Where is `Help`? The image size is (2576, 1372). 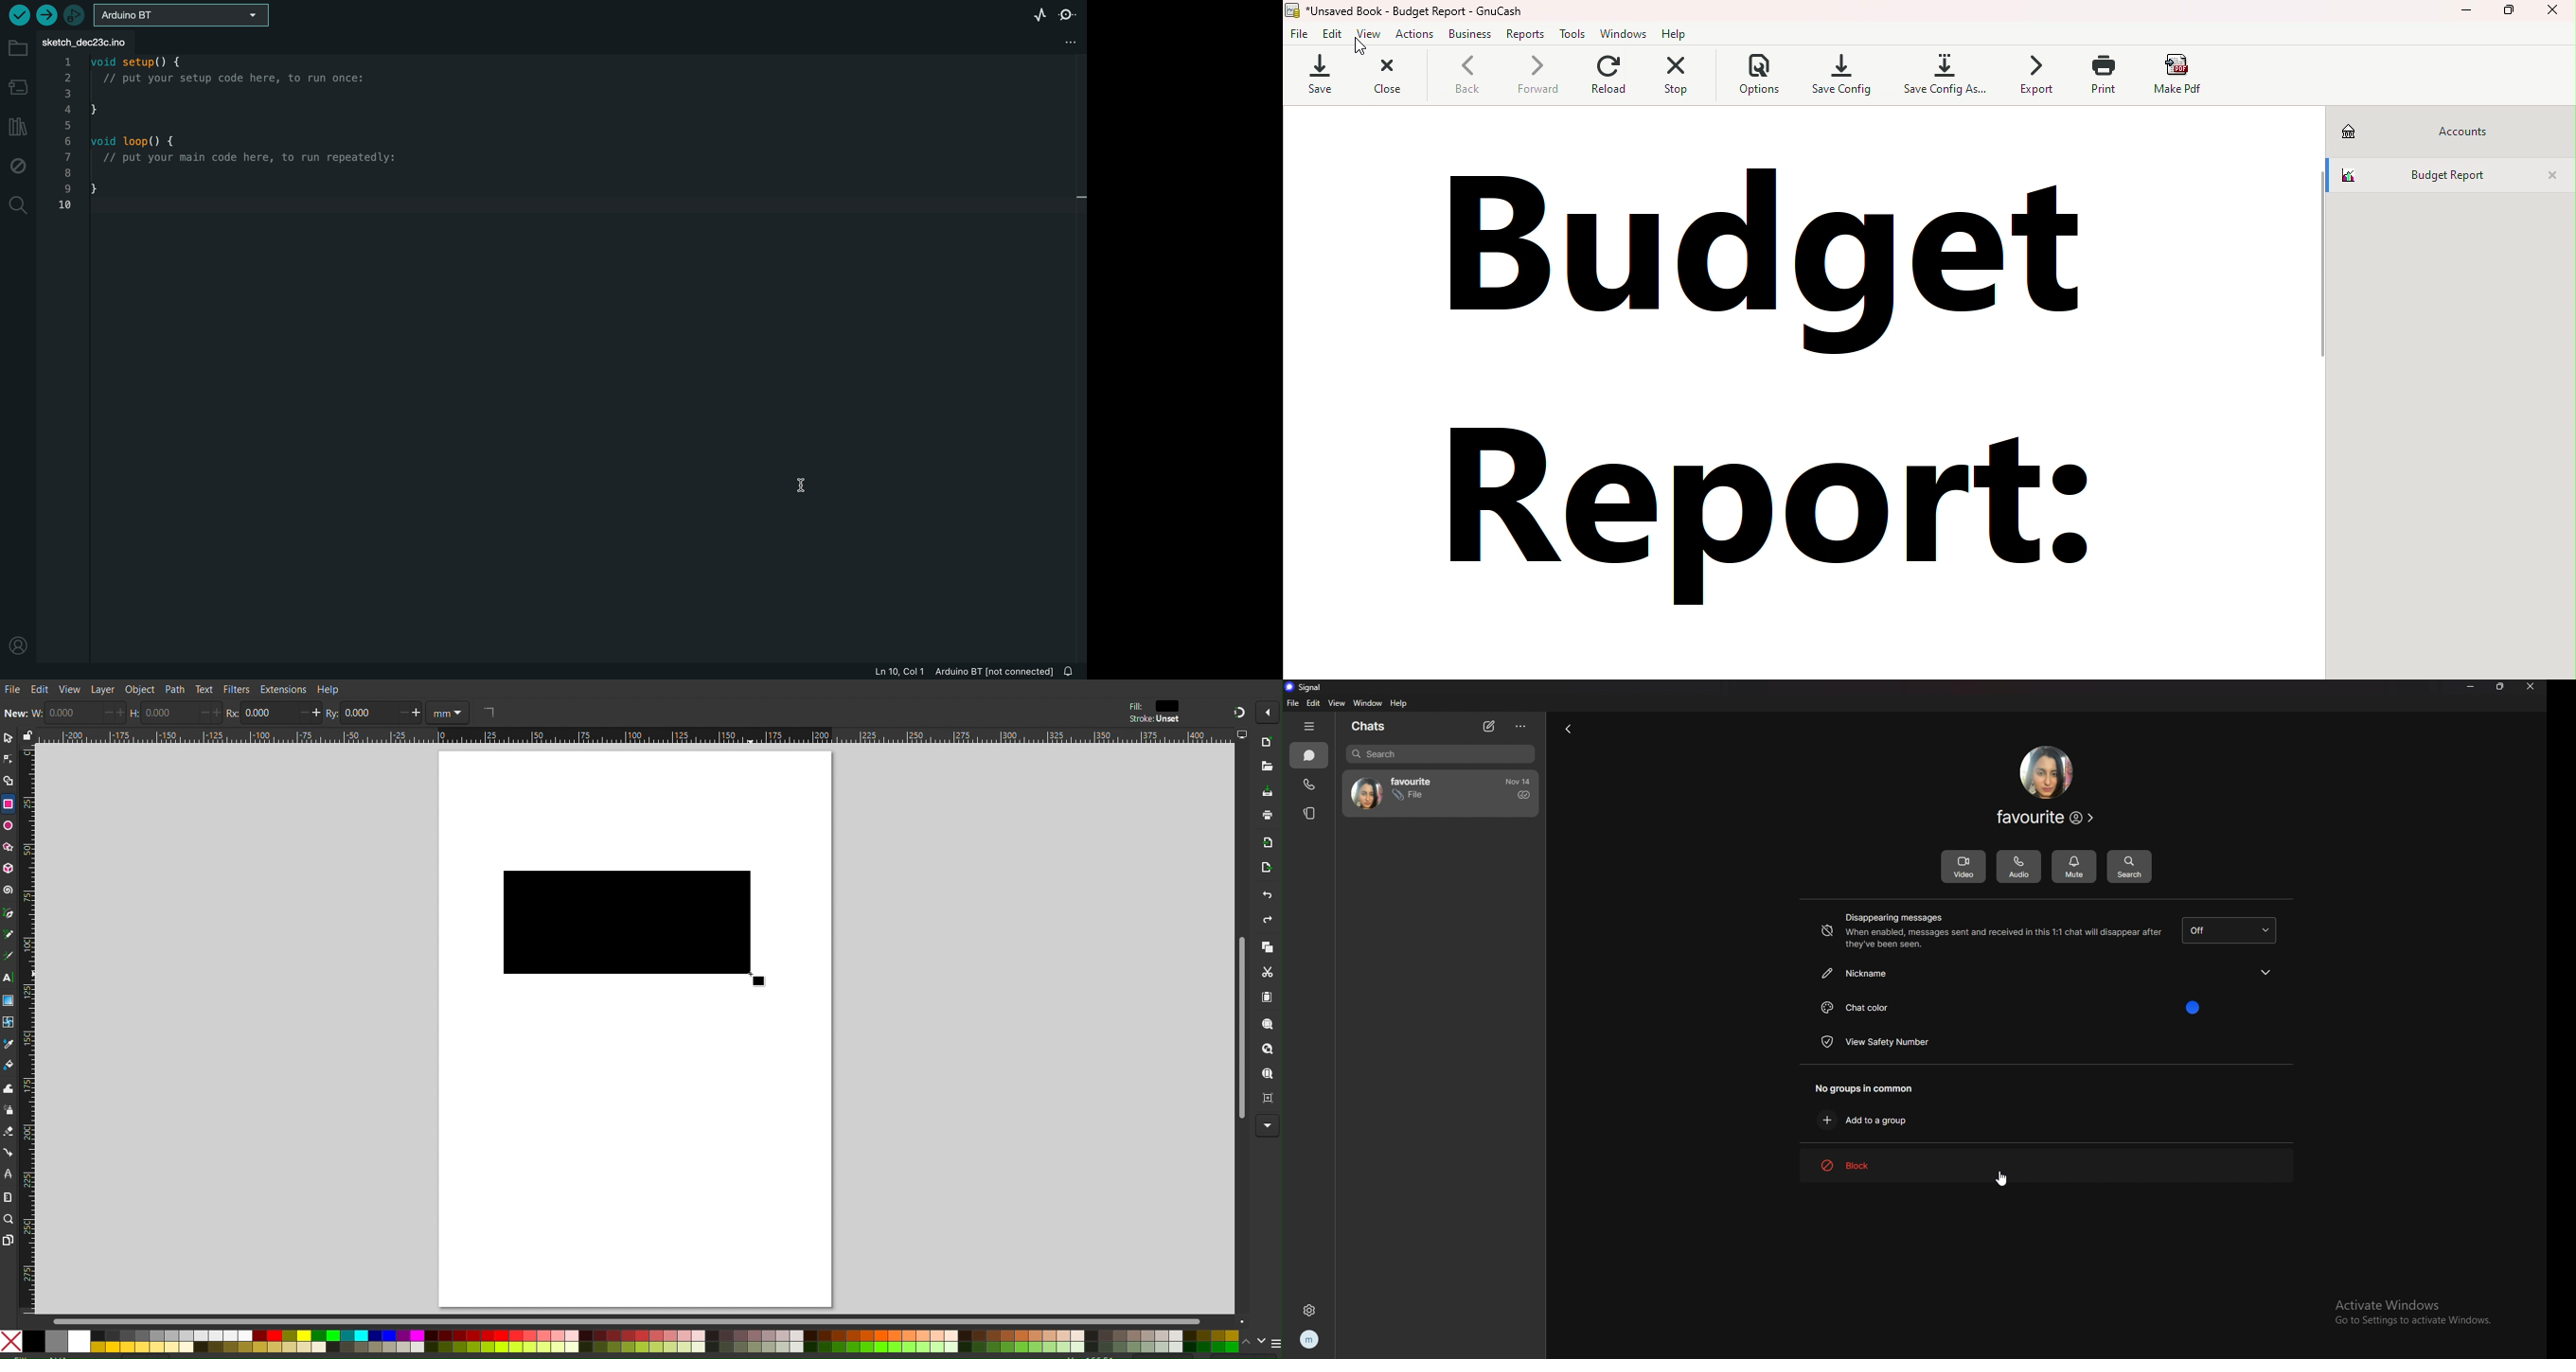 Help is located at coordinates (331, 688).